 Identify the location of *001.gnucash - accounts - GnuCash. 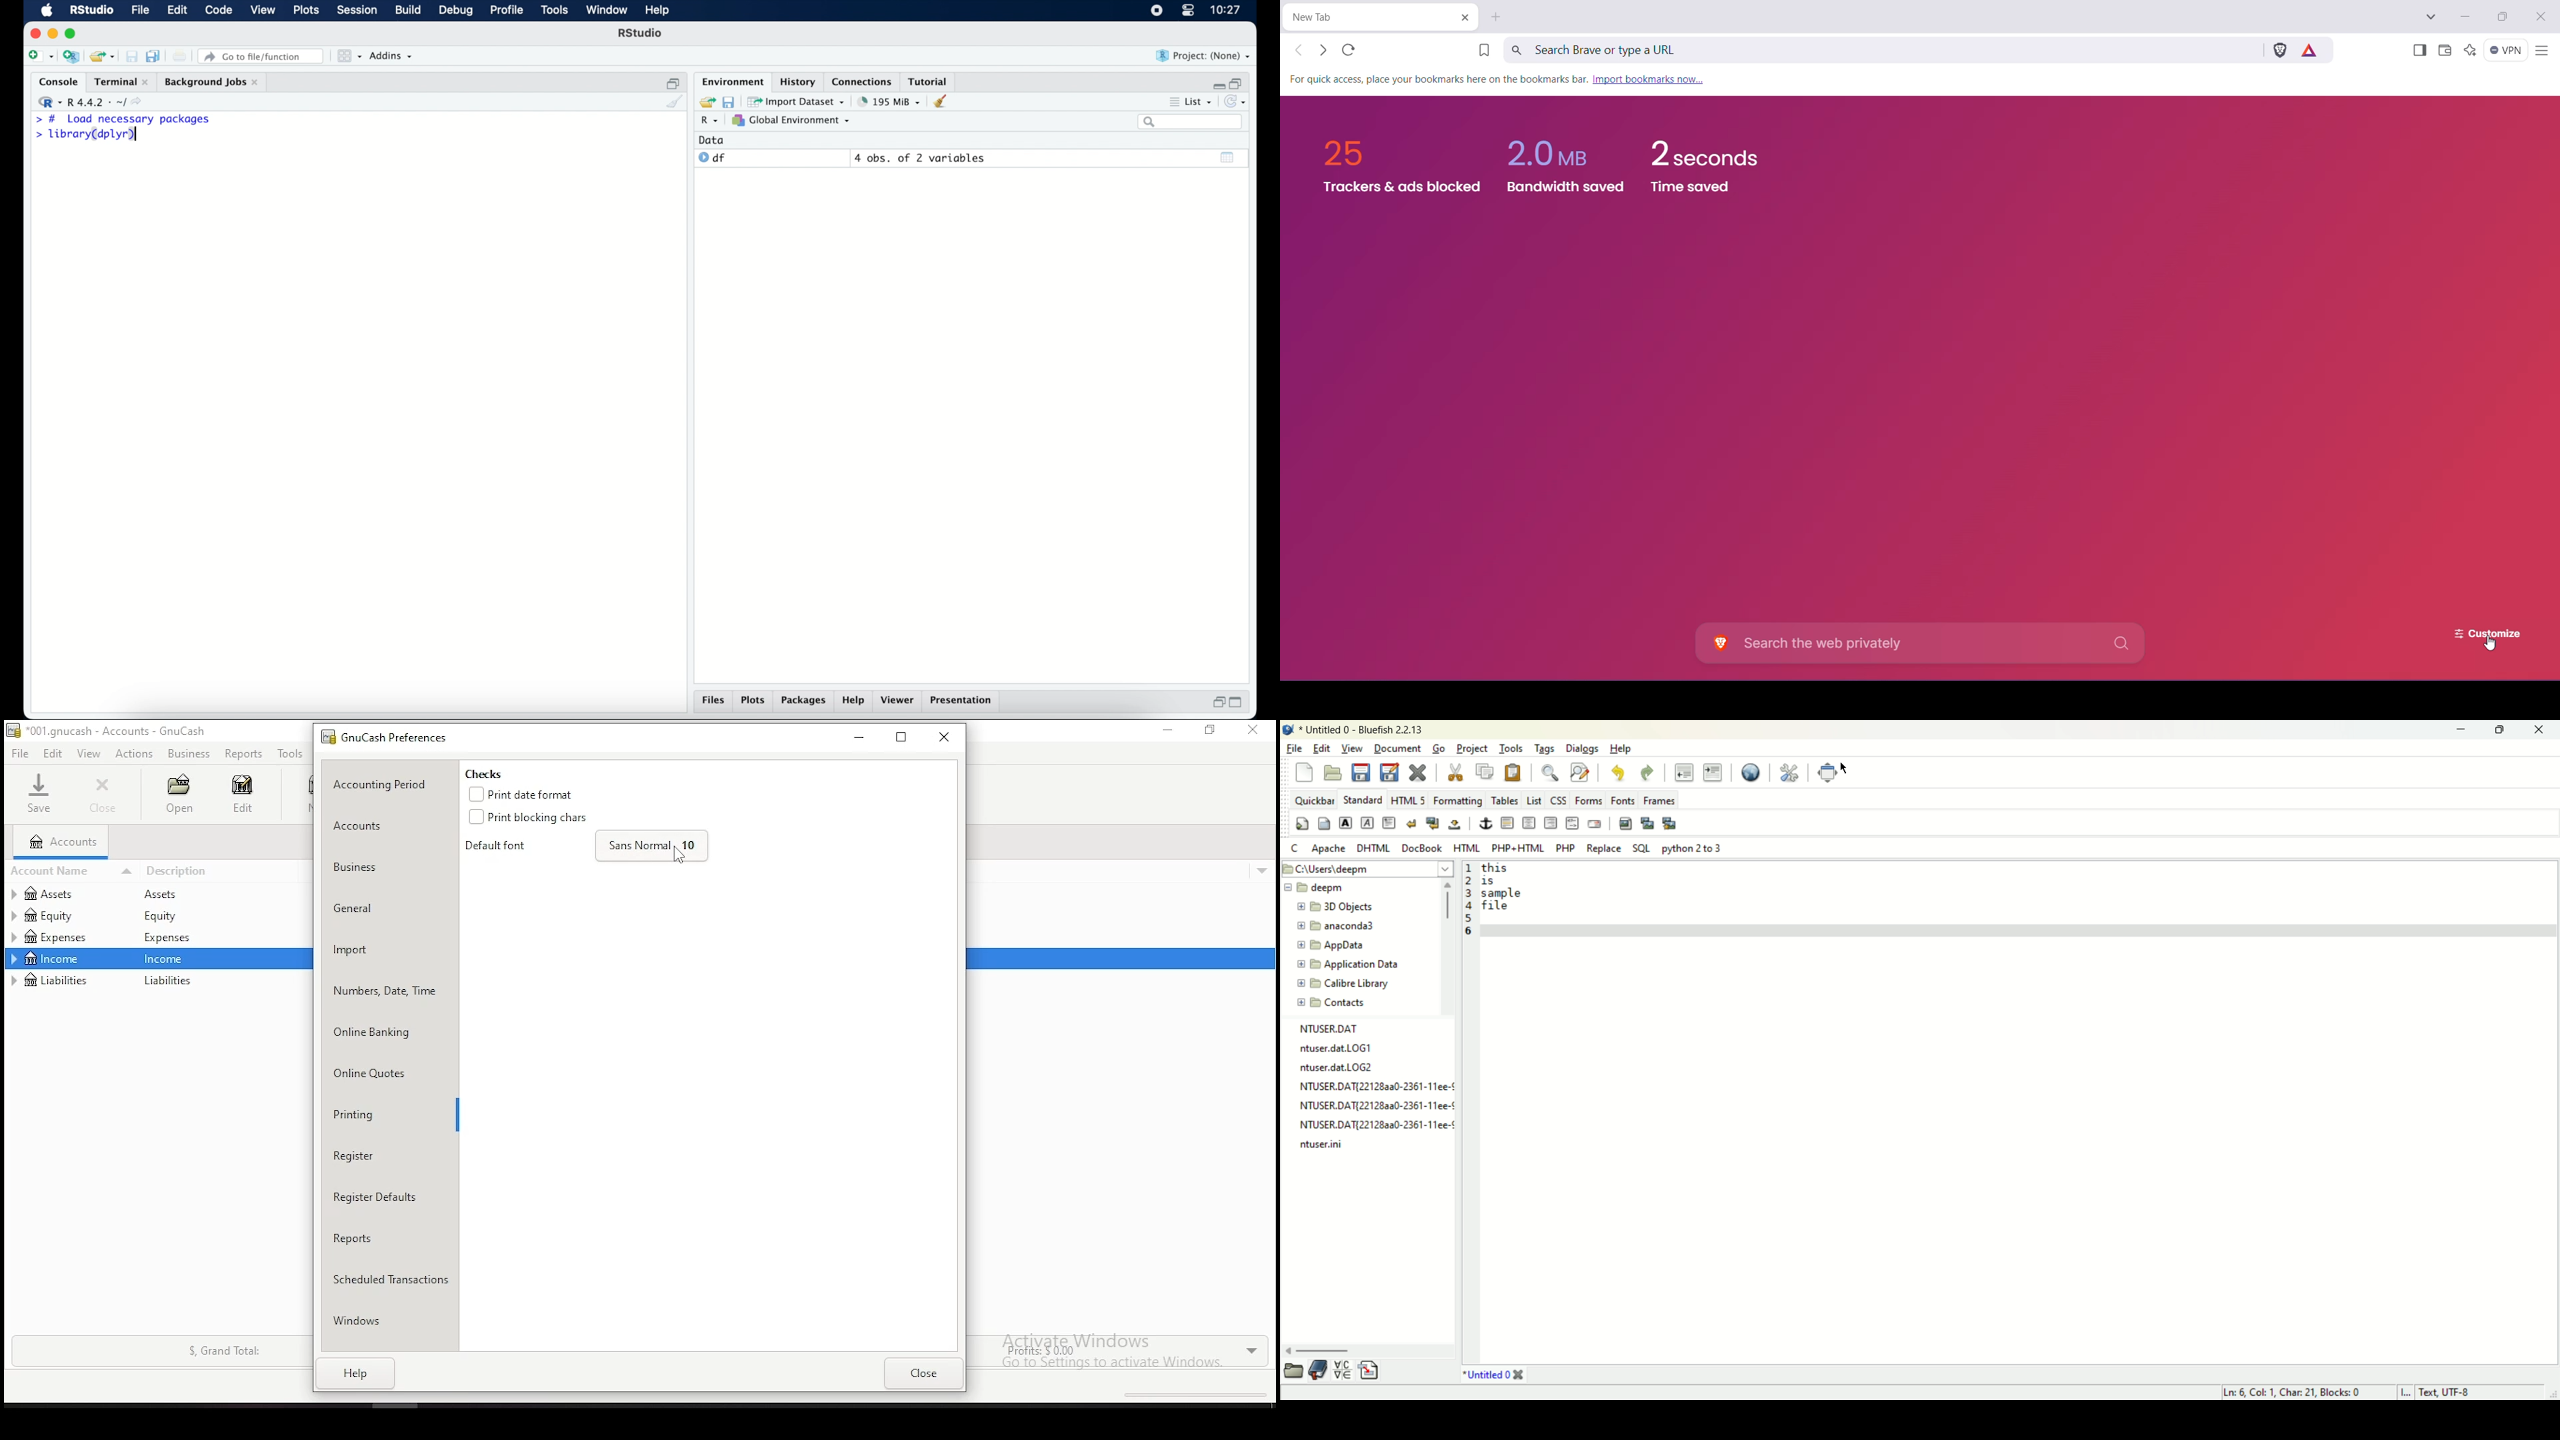
(106, 731).